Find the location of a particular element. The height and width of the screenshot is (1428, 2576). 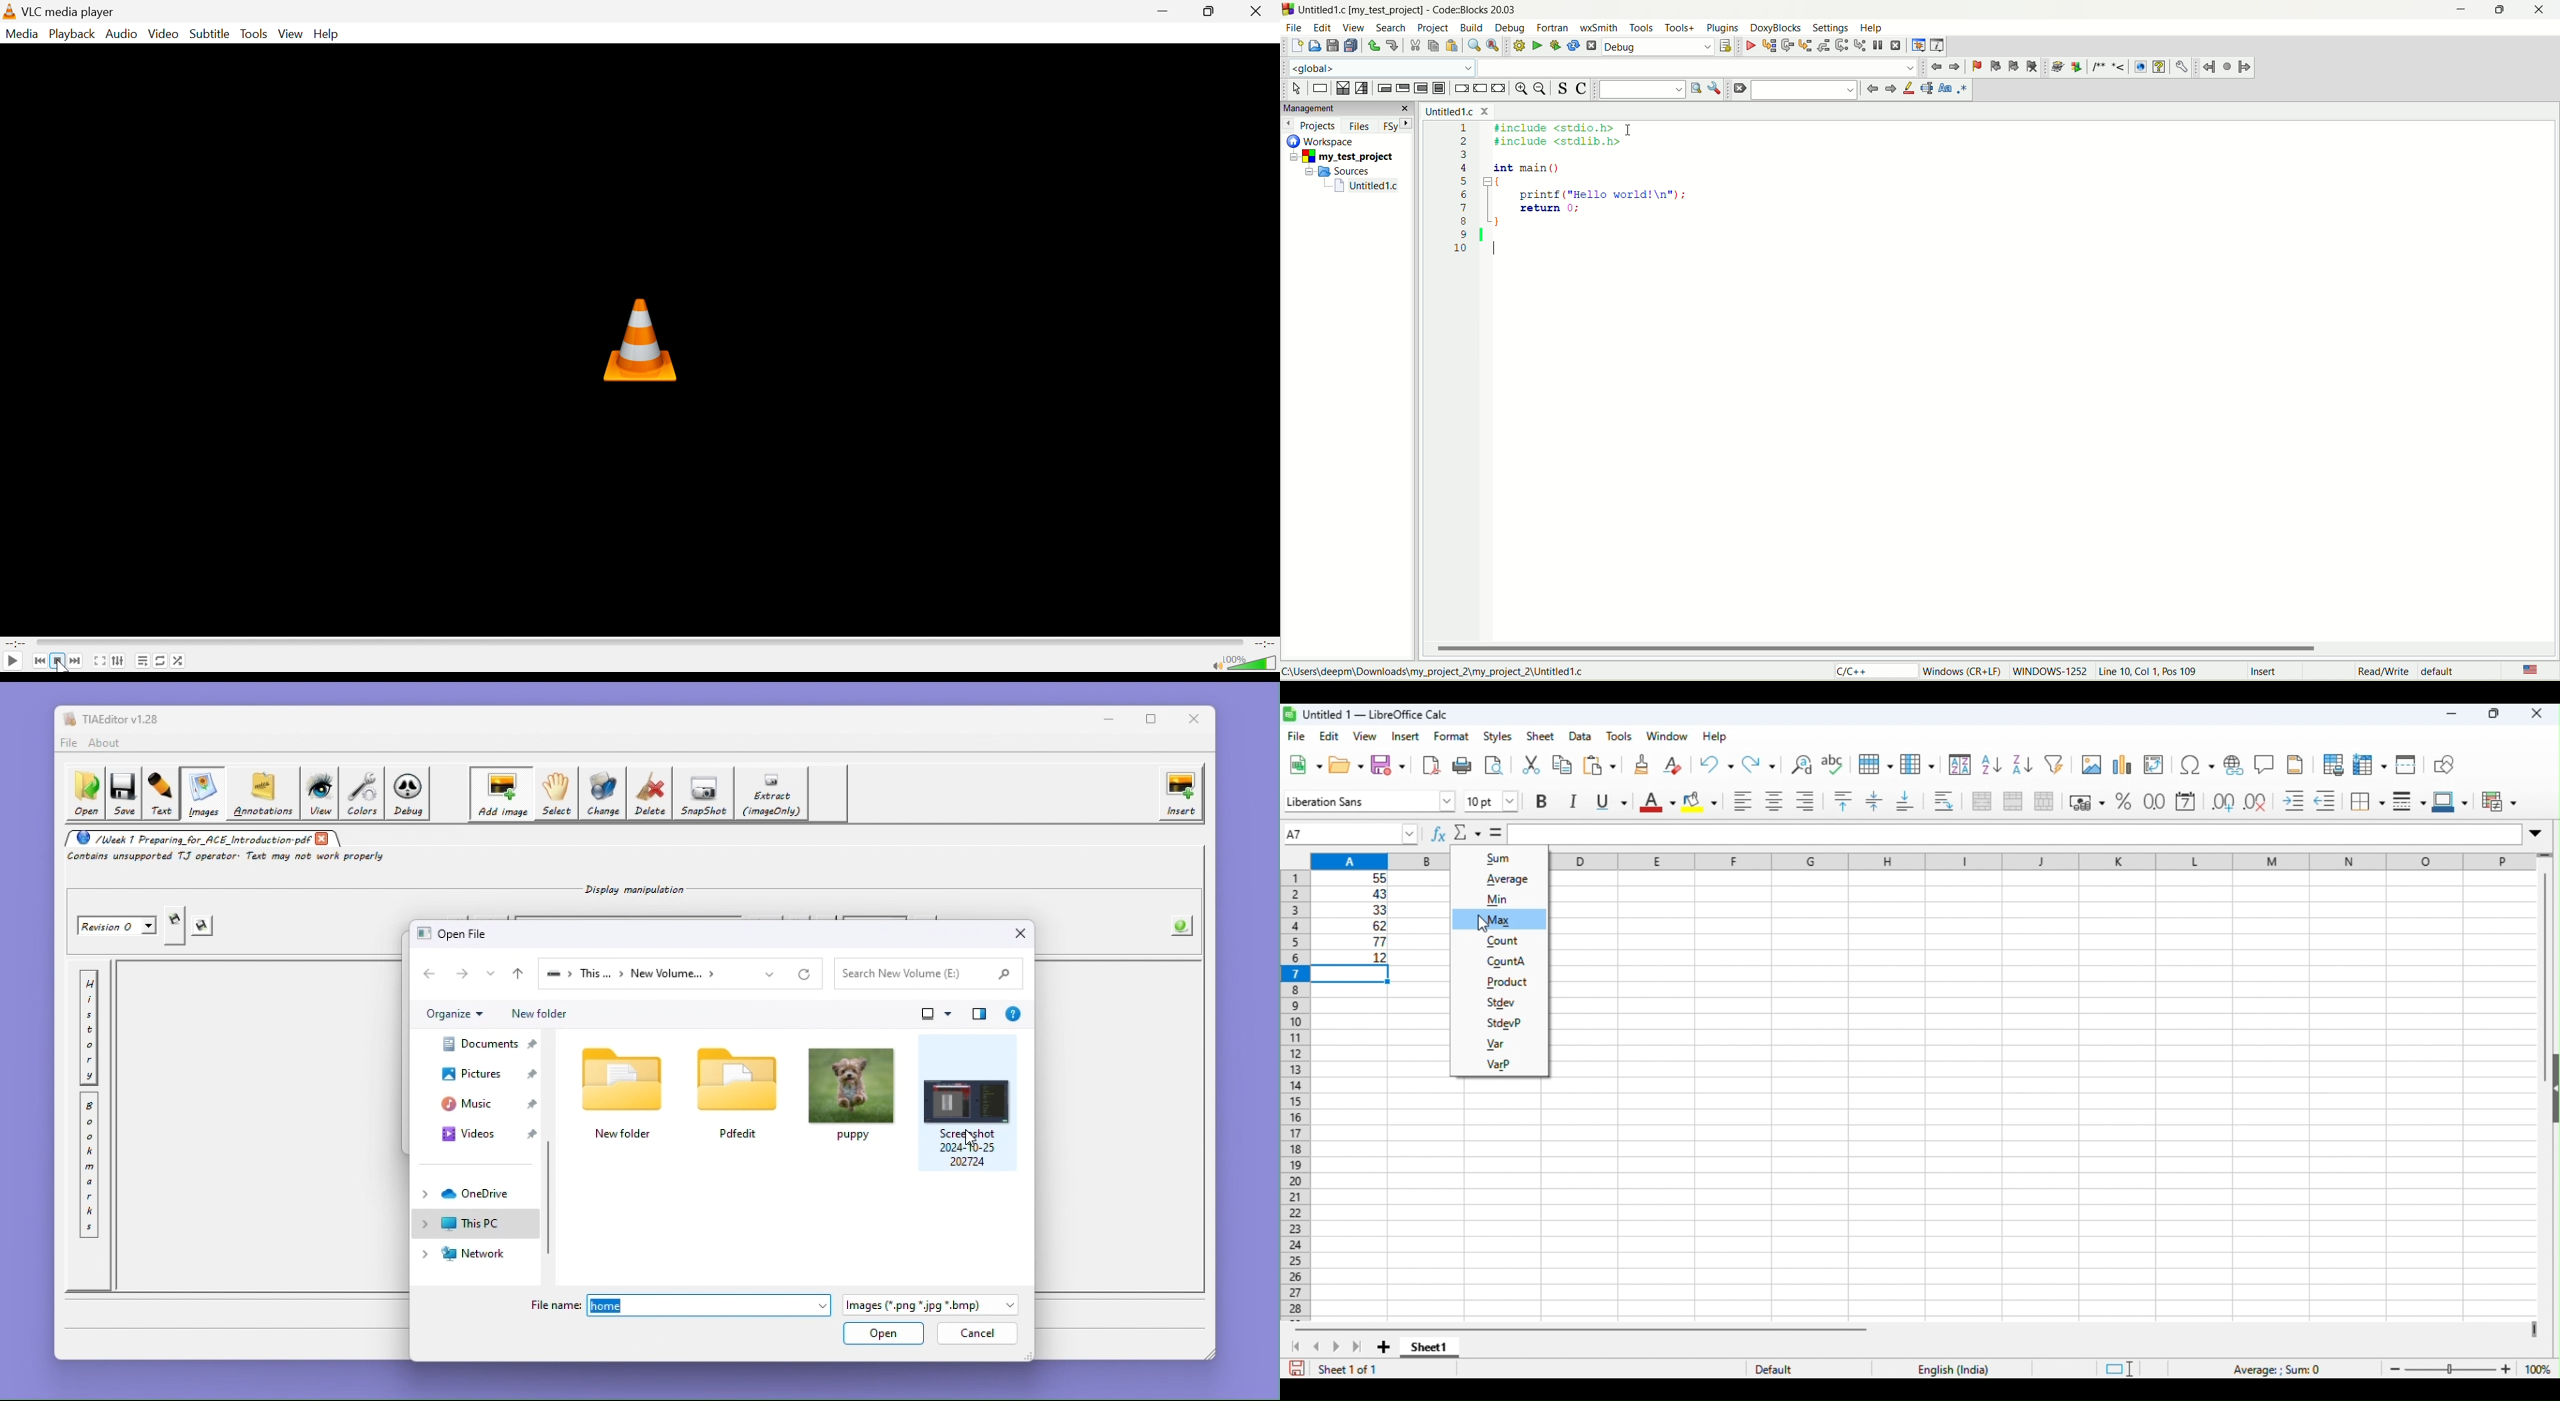

toggle bookmark is located at coordinates (1974, 67).